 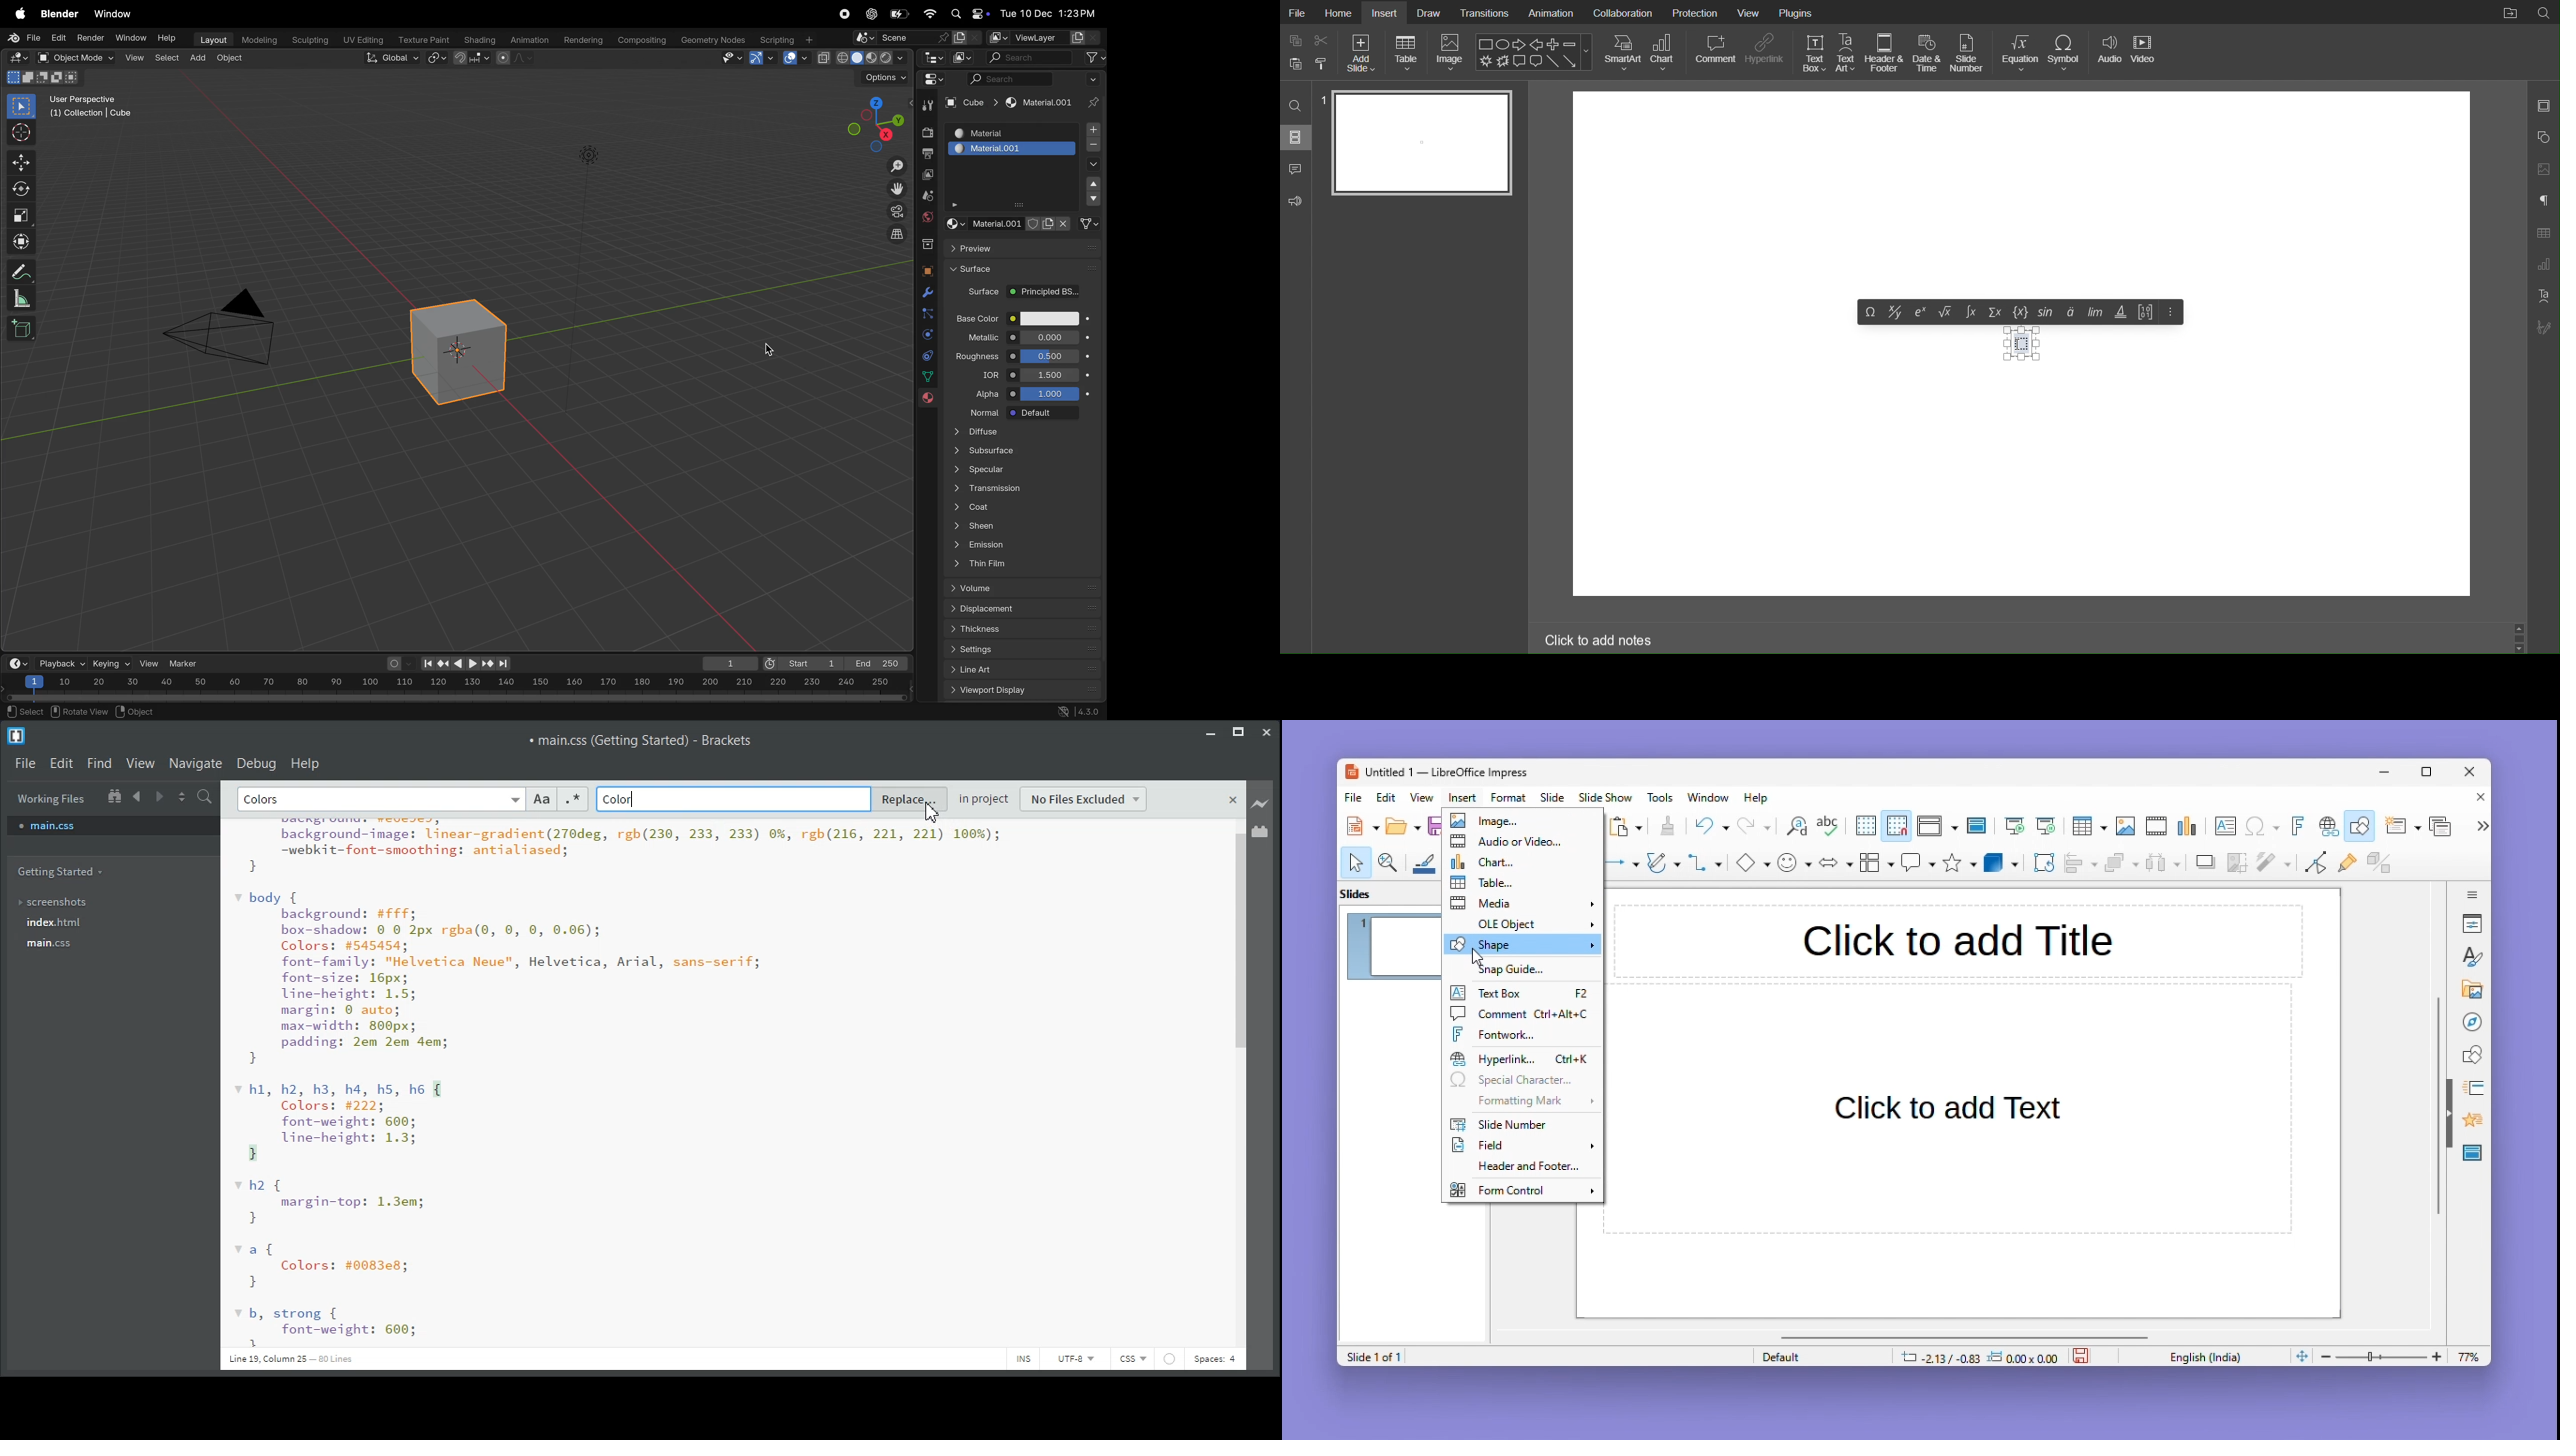 What do you see at coordinates (21, 329) in the screenshot?
I see `3D cube` at bounding box center [21, 329].